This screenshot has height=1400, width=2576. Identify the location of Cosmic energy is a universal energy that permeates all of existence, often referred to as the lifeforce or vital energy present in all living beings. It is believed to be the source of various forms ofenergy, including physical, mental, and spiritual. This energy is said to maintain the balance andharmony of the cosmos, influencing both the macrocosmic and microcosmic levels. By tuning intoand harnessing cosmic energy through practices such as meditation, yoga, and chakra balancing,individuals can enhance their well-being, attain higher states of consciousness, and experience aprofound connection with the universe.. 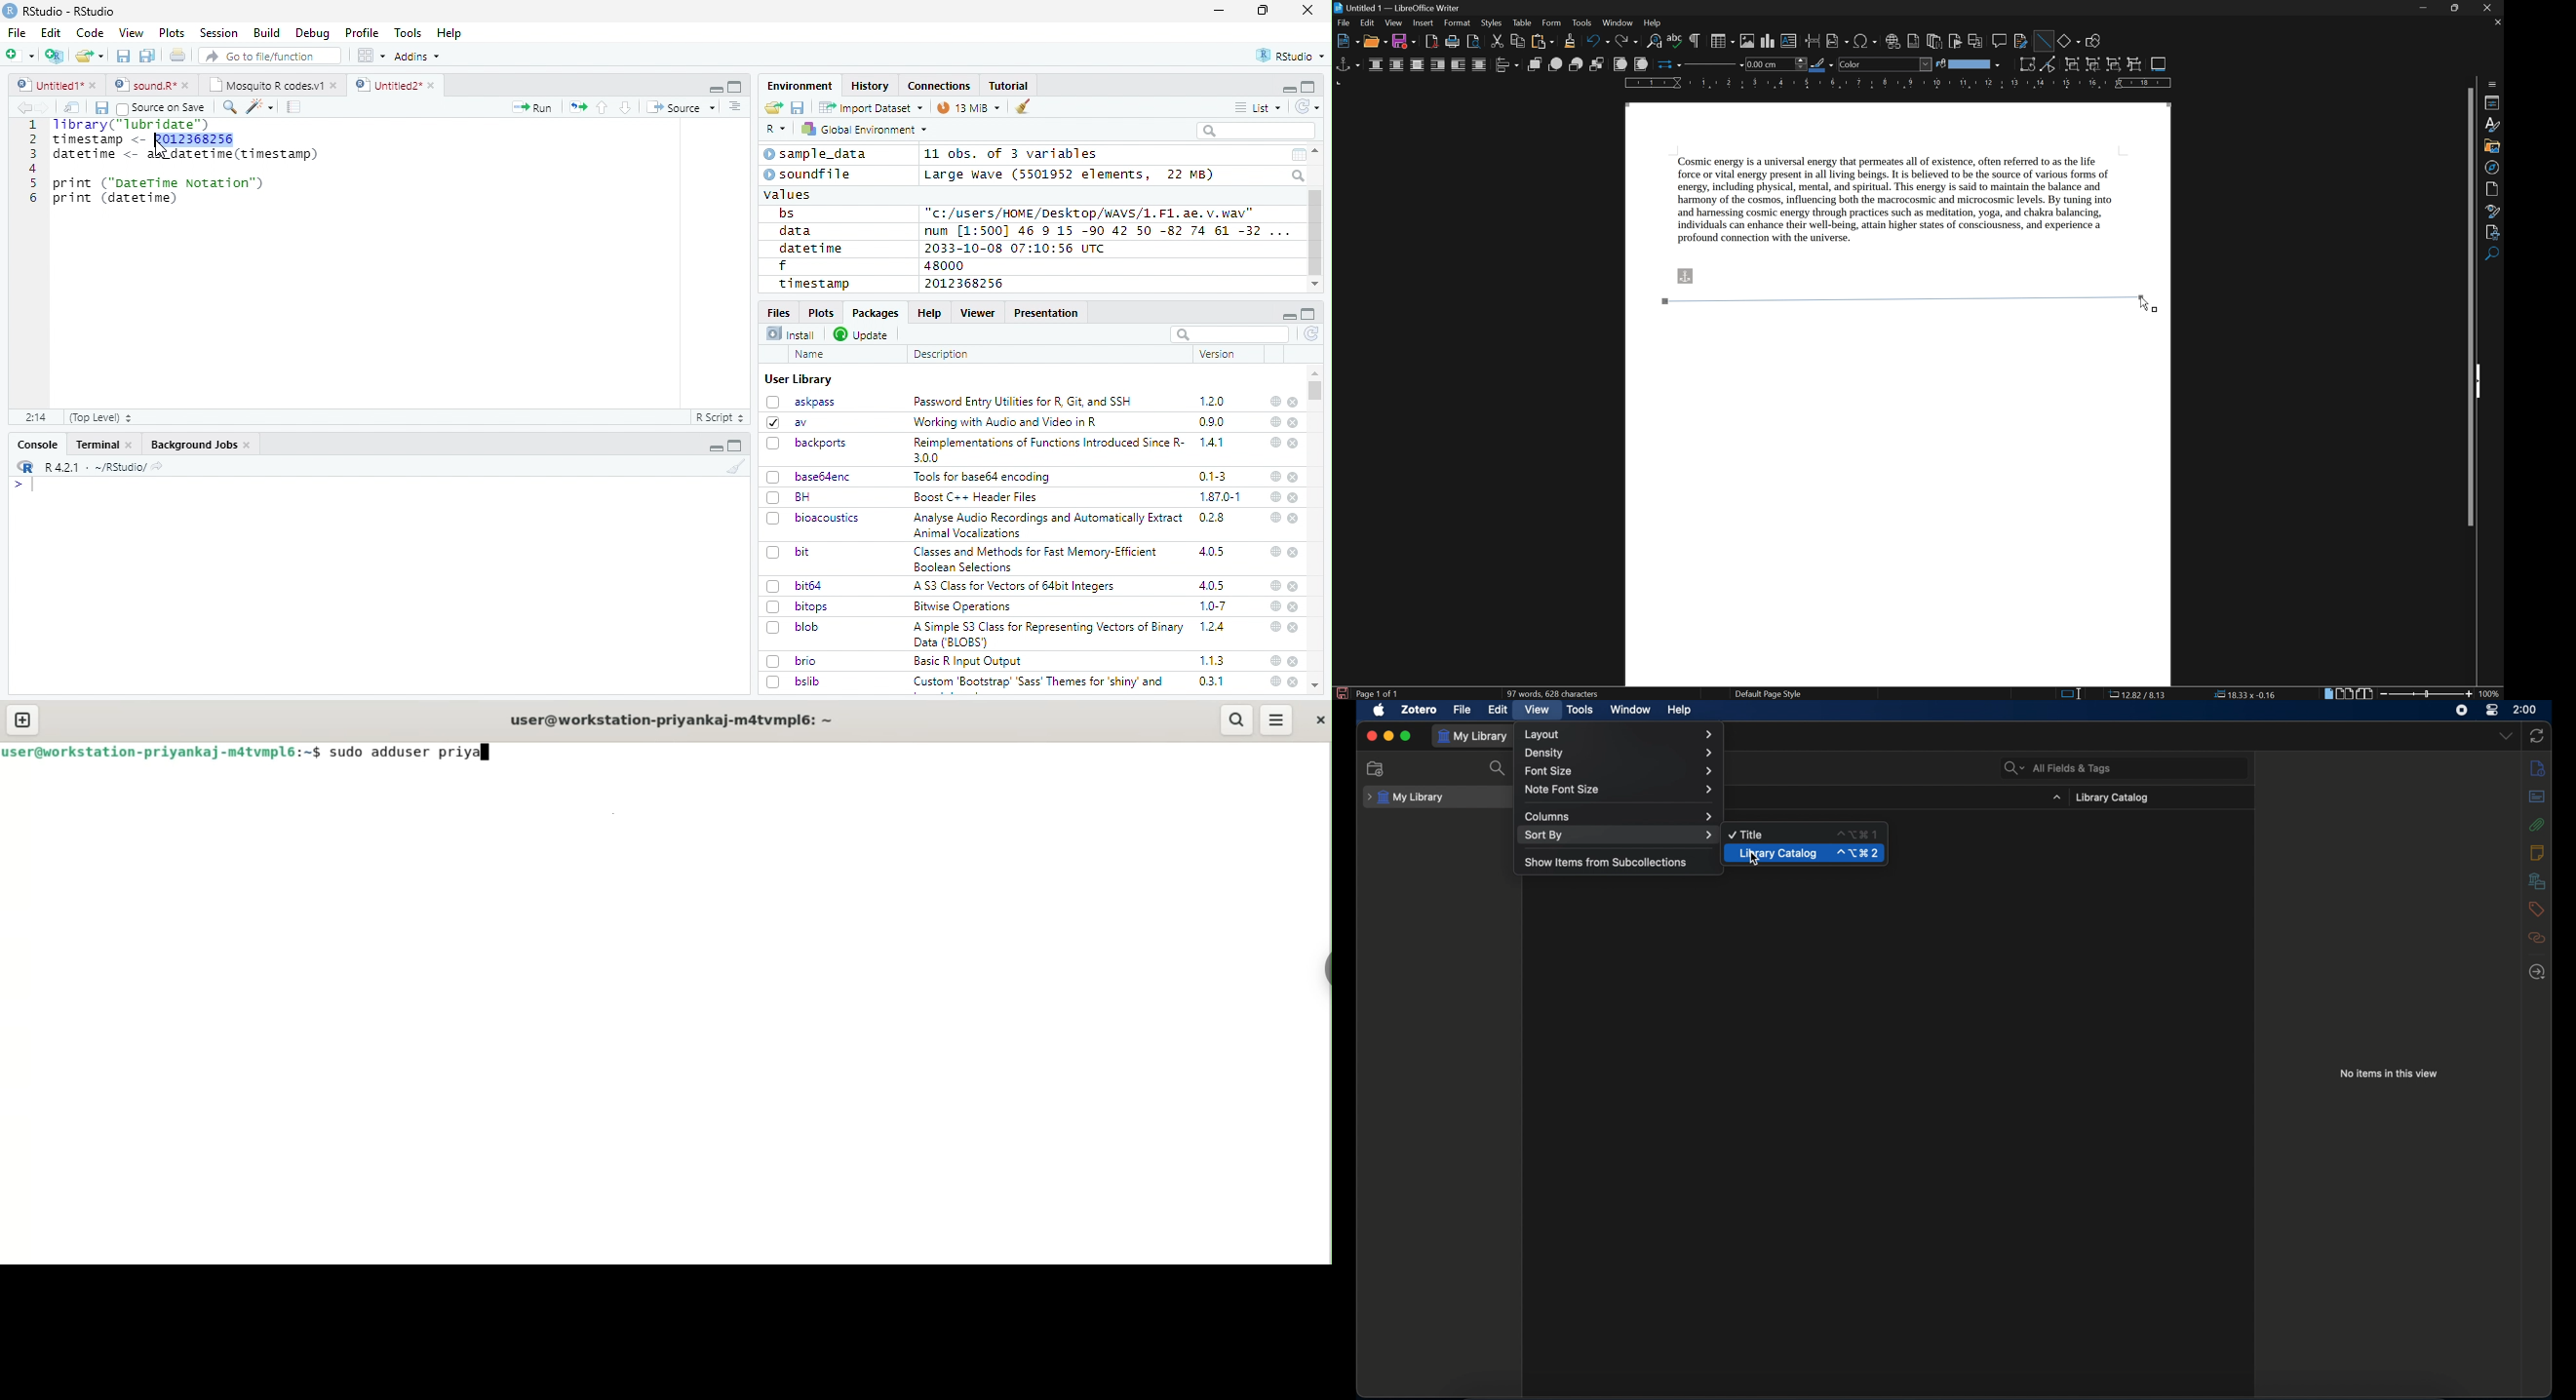
(1912, 205).